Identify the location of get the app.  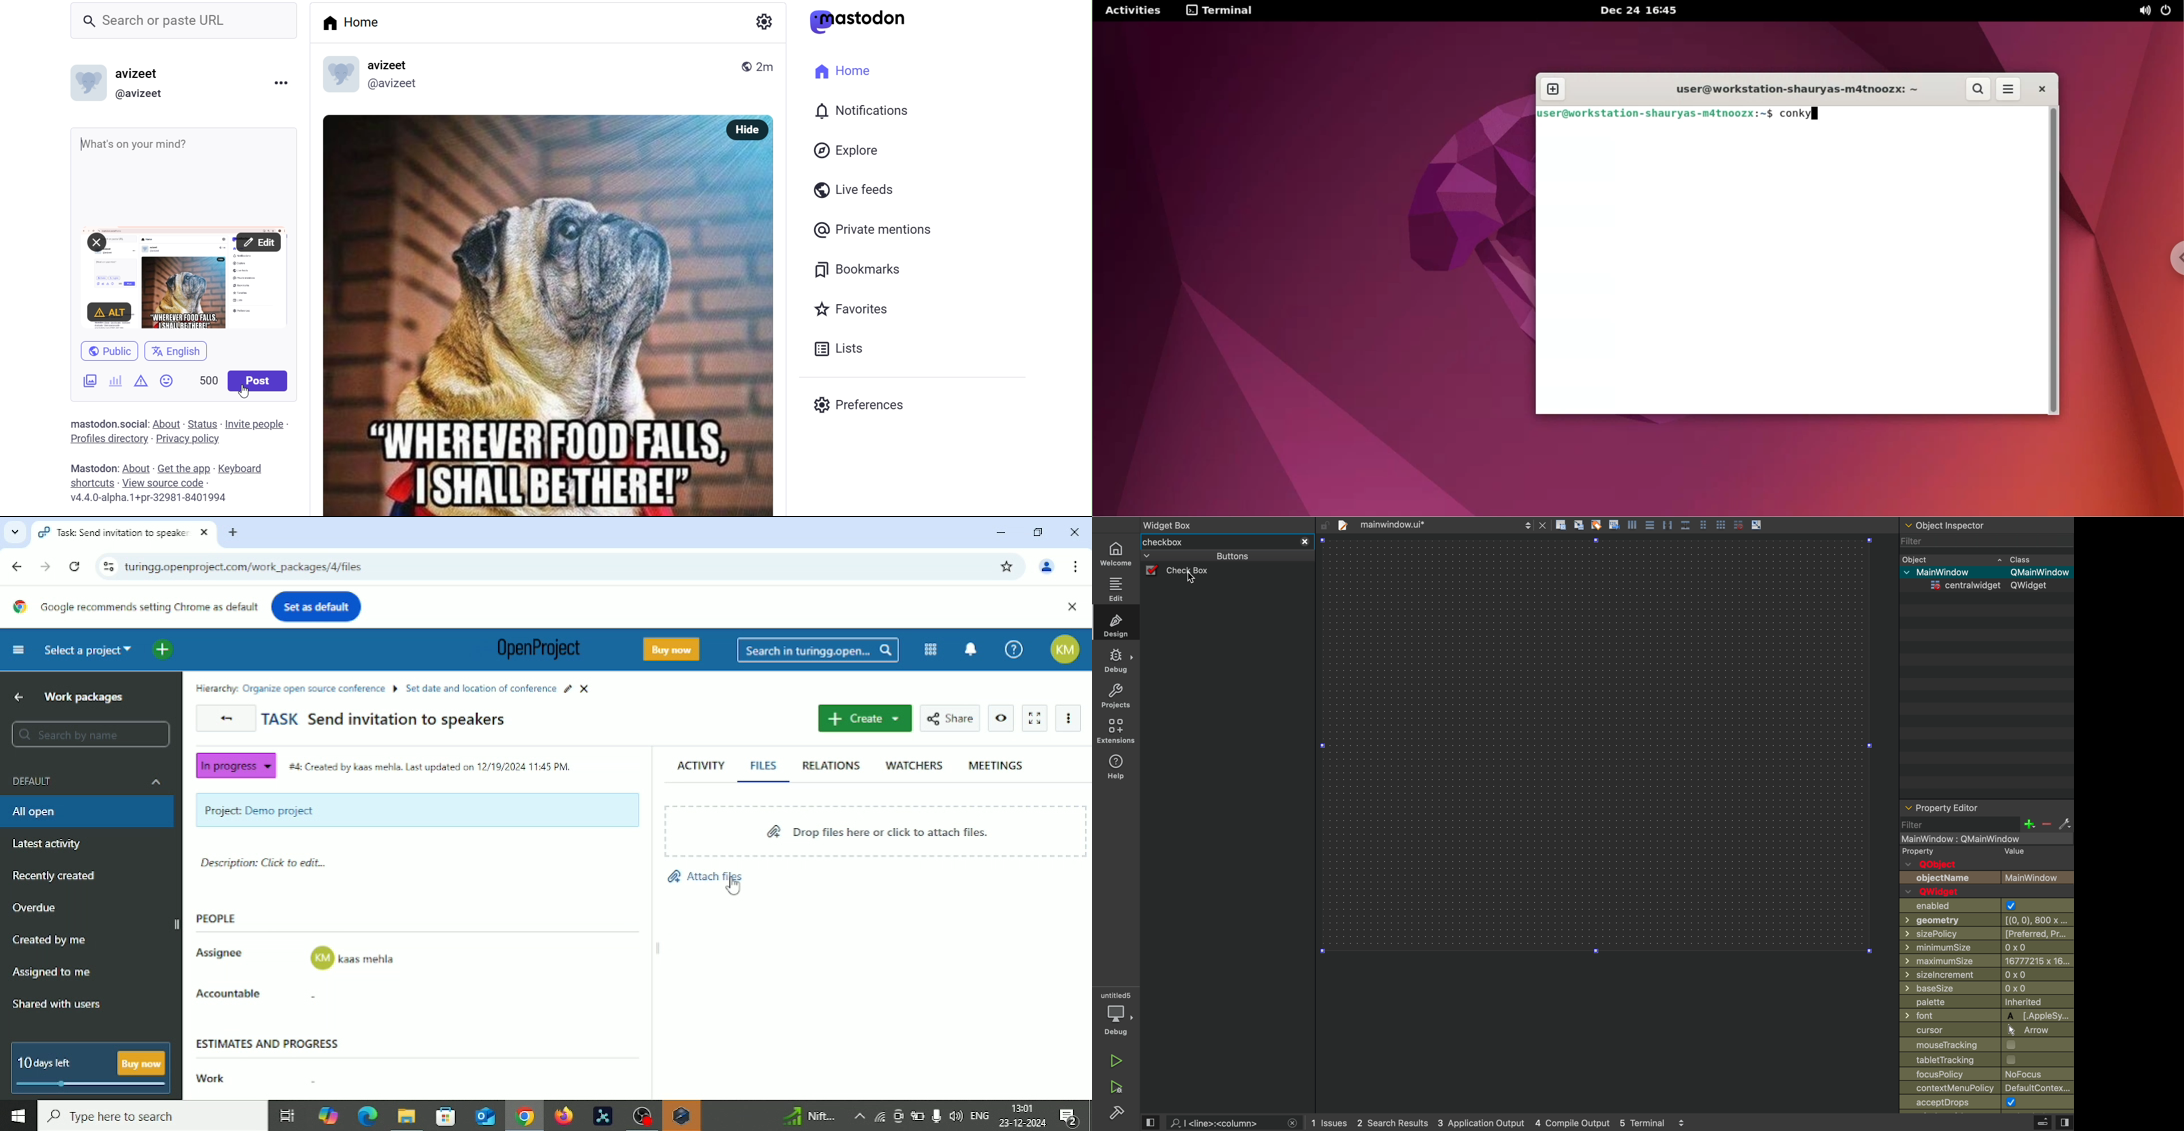
(182, 468).